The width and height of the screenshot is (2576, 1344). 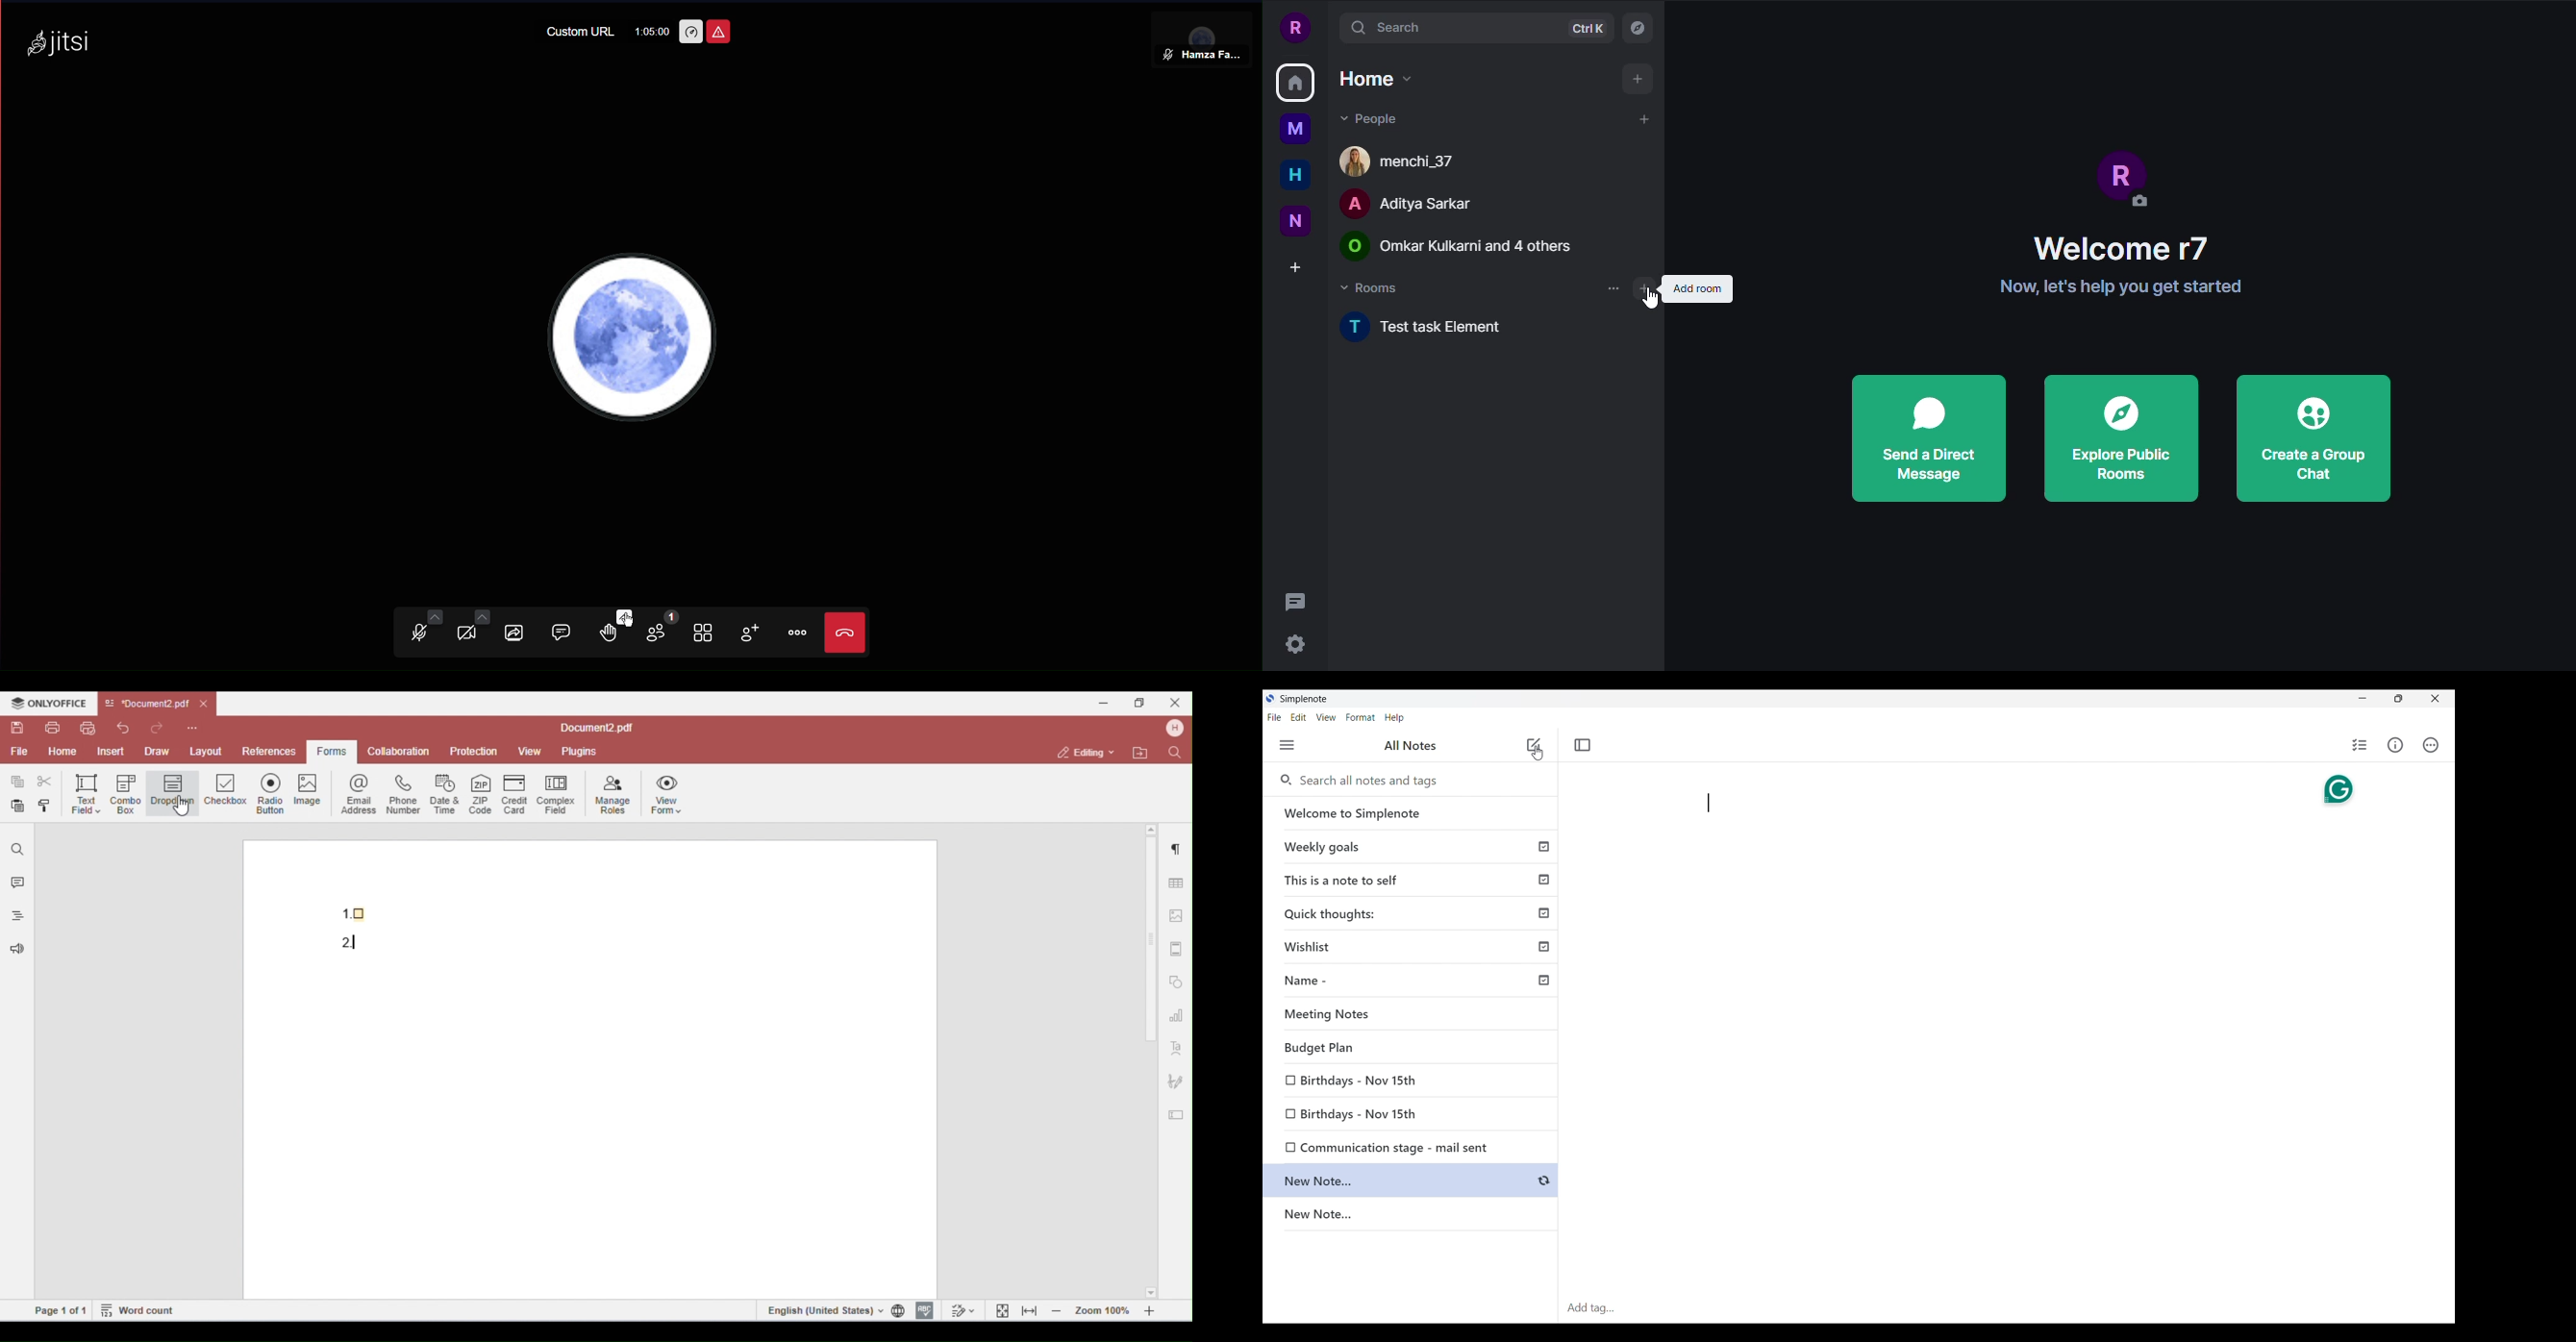 I want to click on profile, so click(x=1293, y=26).